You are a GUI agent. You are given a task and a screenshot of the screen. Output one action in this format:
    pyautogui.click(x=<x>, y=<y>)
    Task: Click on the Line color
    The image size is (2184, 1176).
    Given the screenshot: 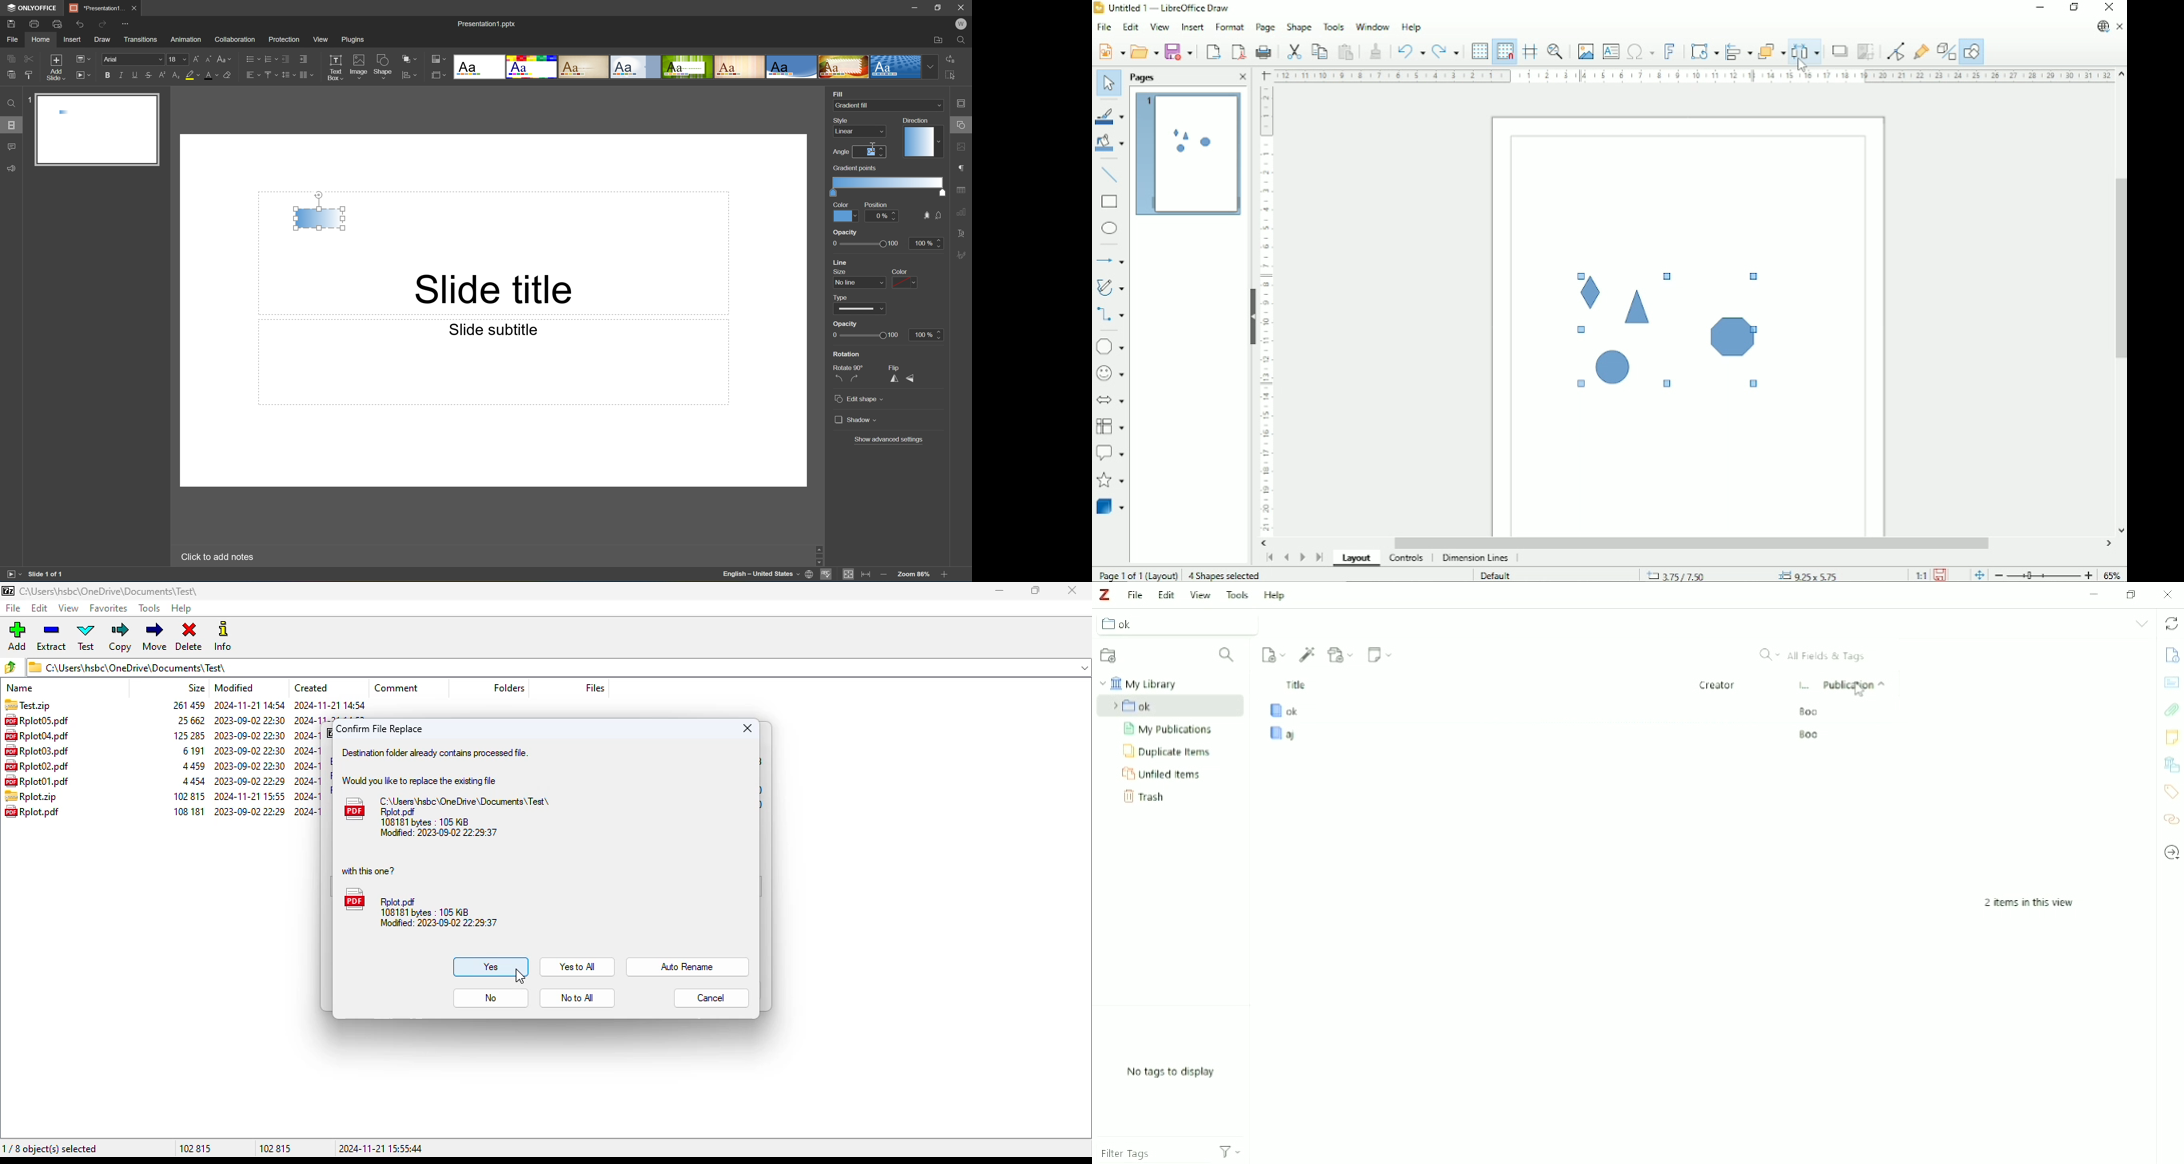 What is the action you would take?
    pyautogui.click(x=1112, y=117)
    